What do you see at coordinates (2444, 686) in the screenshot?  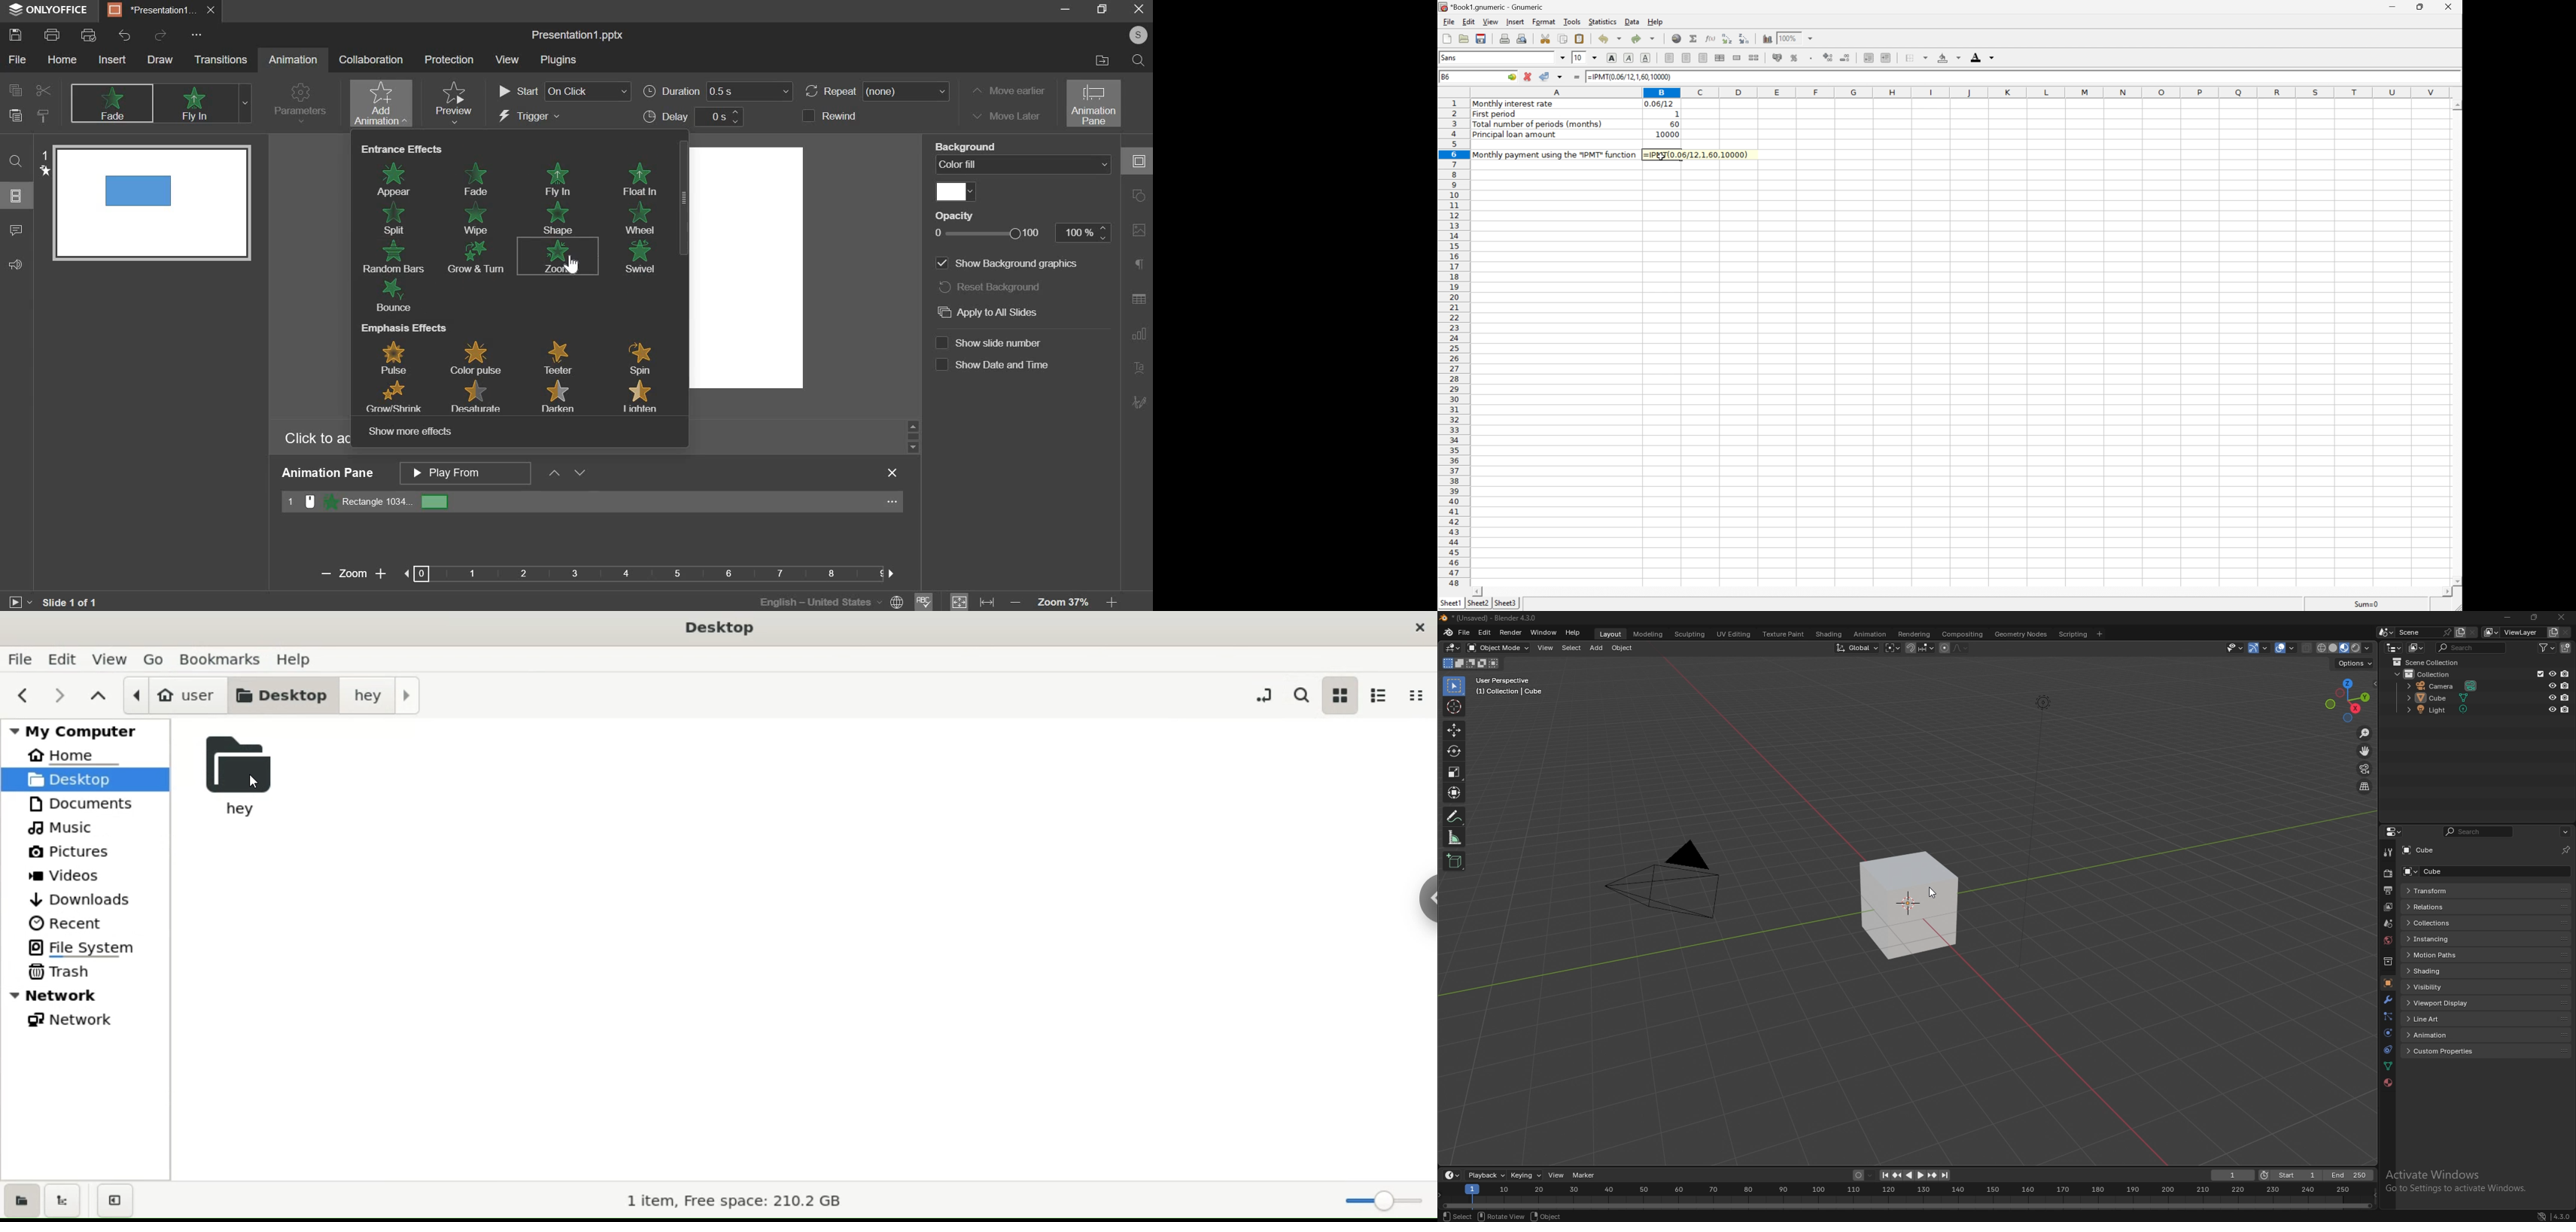 I see `camera` at bounding box center [2444, 686].